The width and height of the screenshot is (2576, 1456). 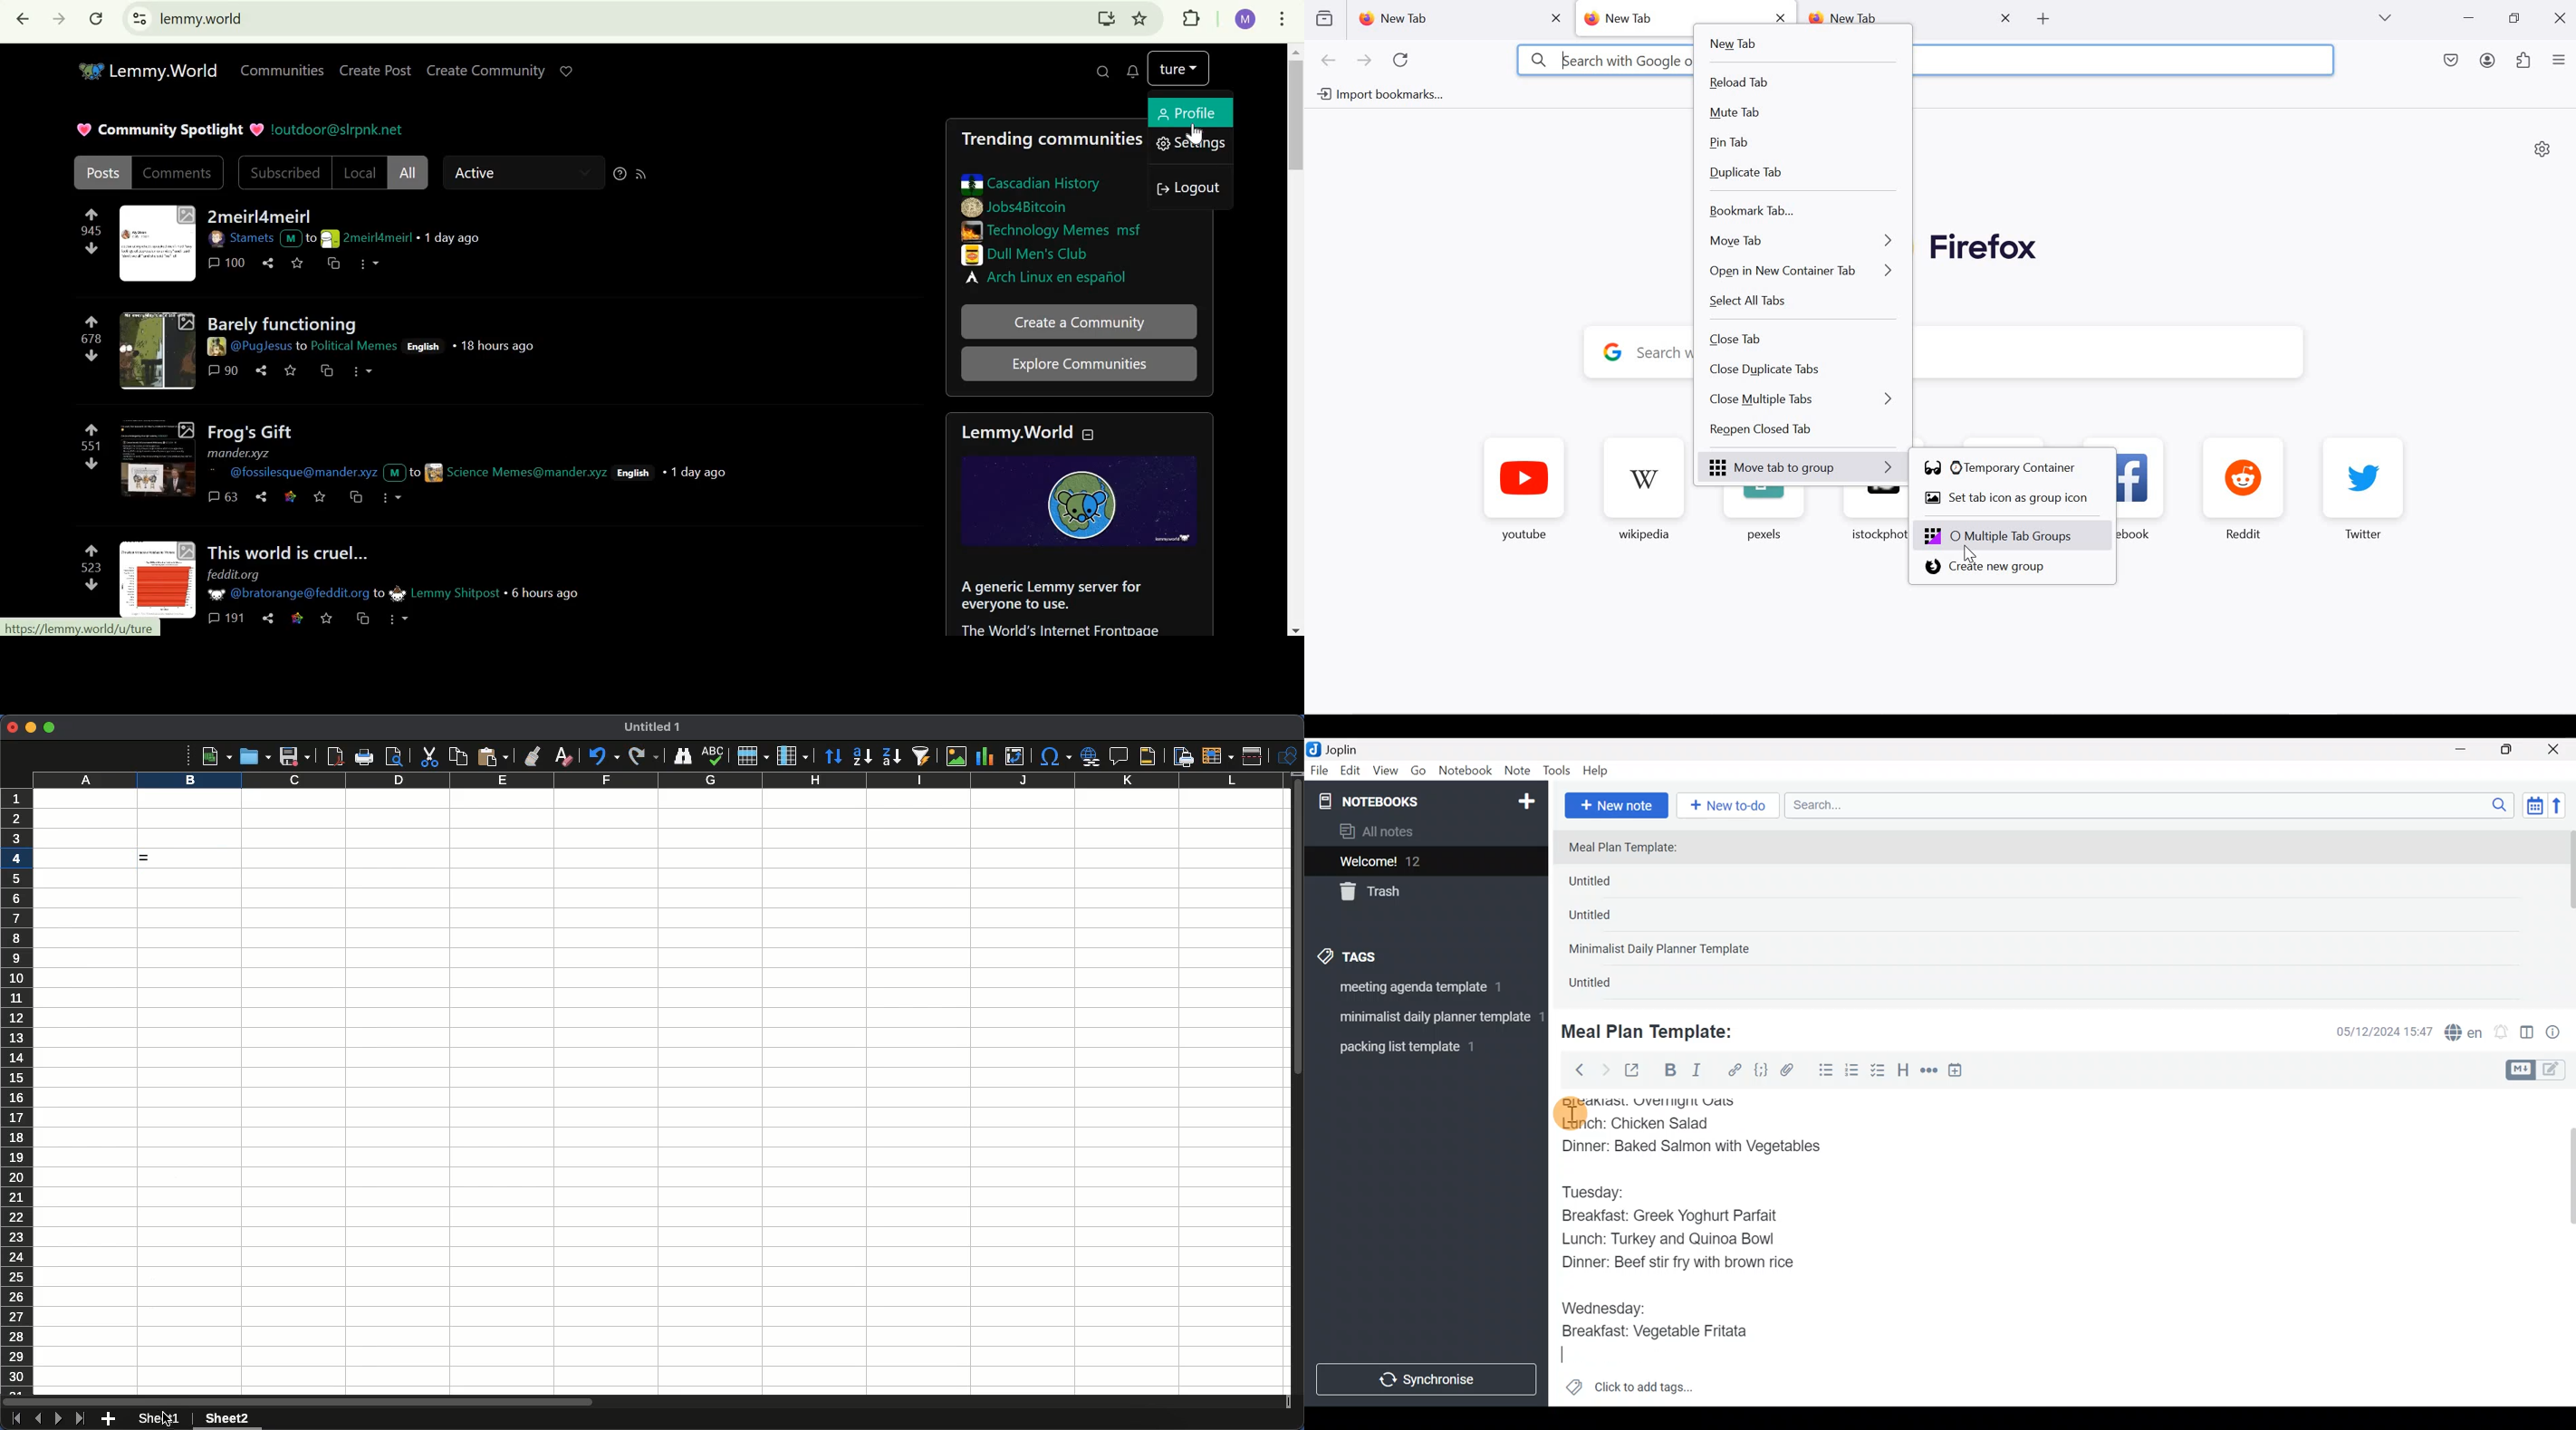 I want to click on Lunch: Turkey and Quinoa Bowl, so click(x=1672, y=1239).